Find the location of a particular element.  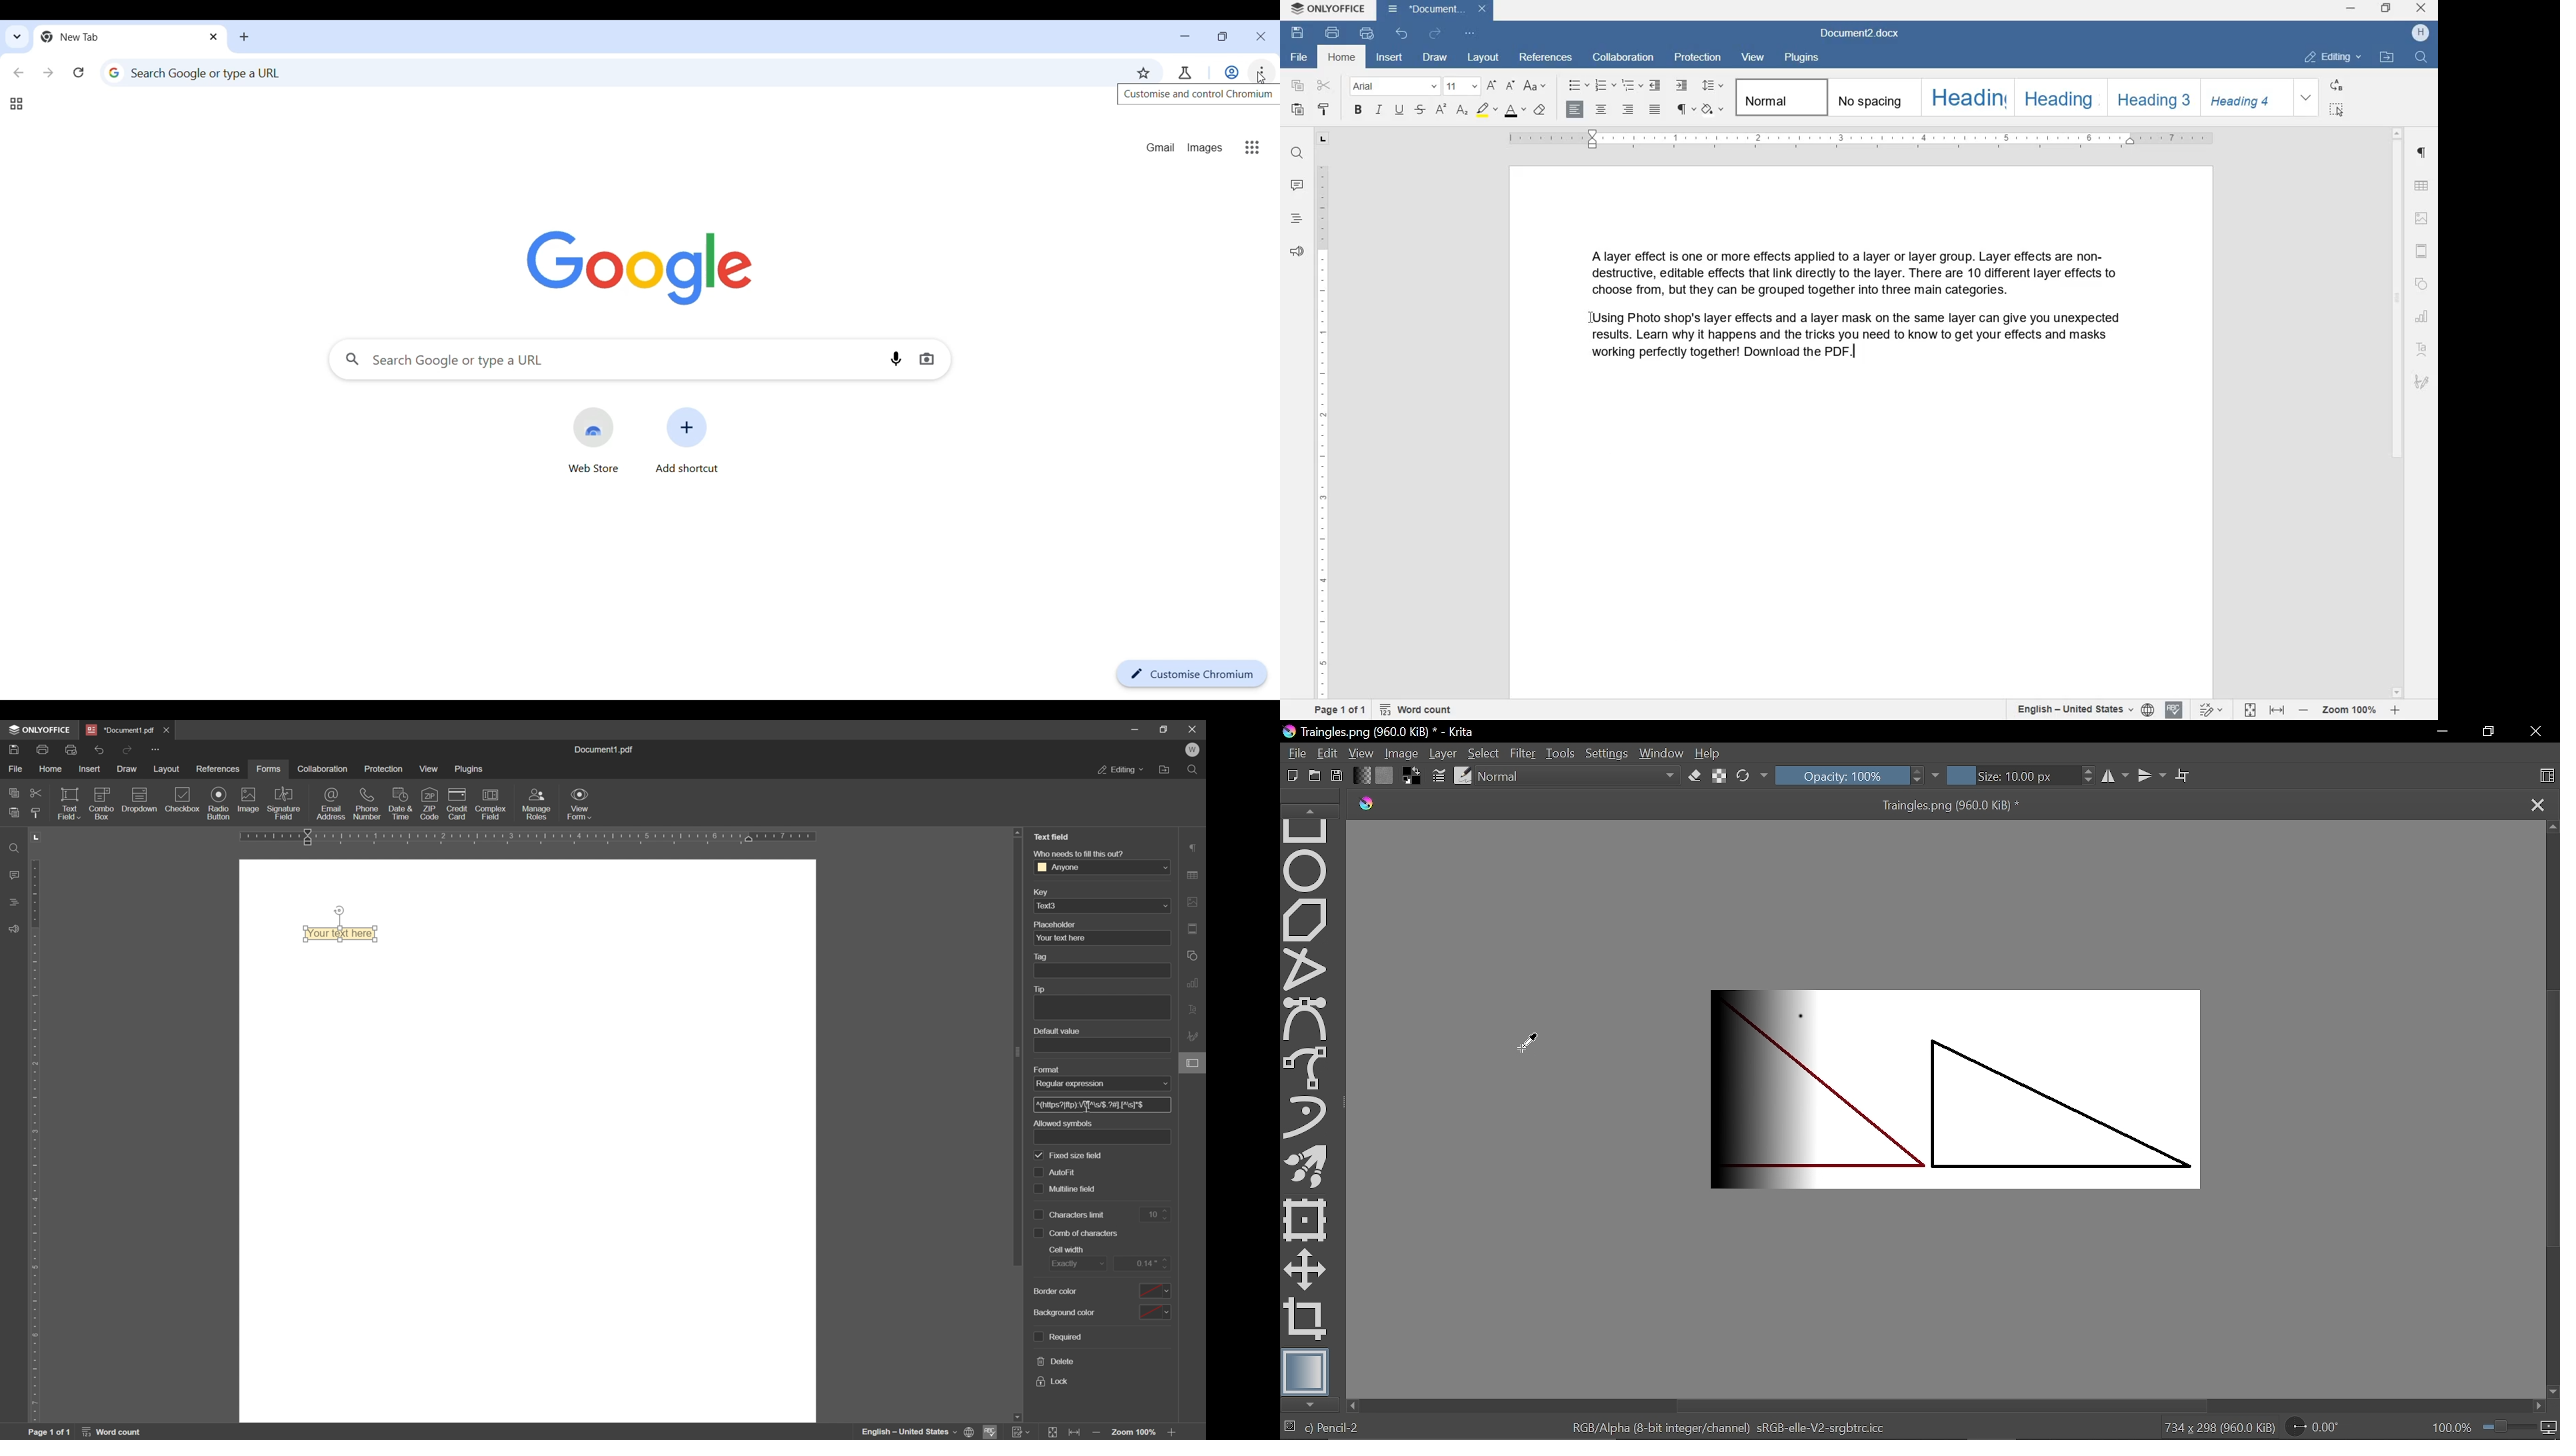

VIEW is located at coordinates (1751, 57).